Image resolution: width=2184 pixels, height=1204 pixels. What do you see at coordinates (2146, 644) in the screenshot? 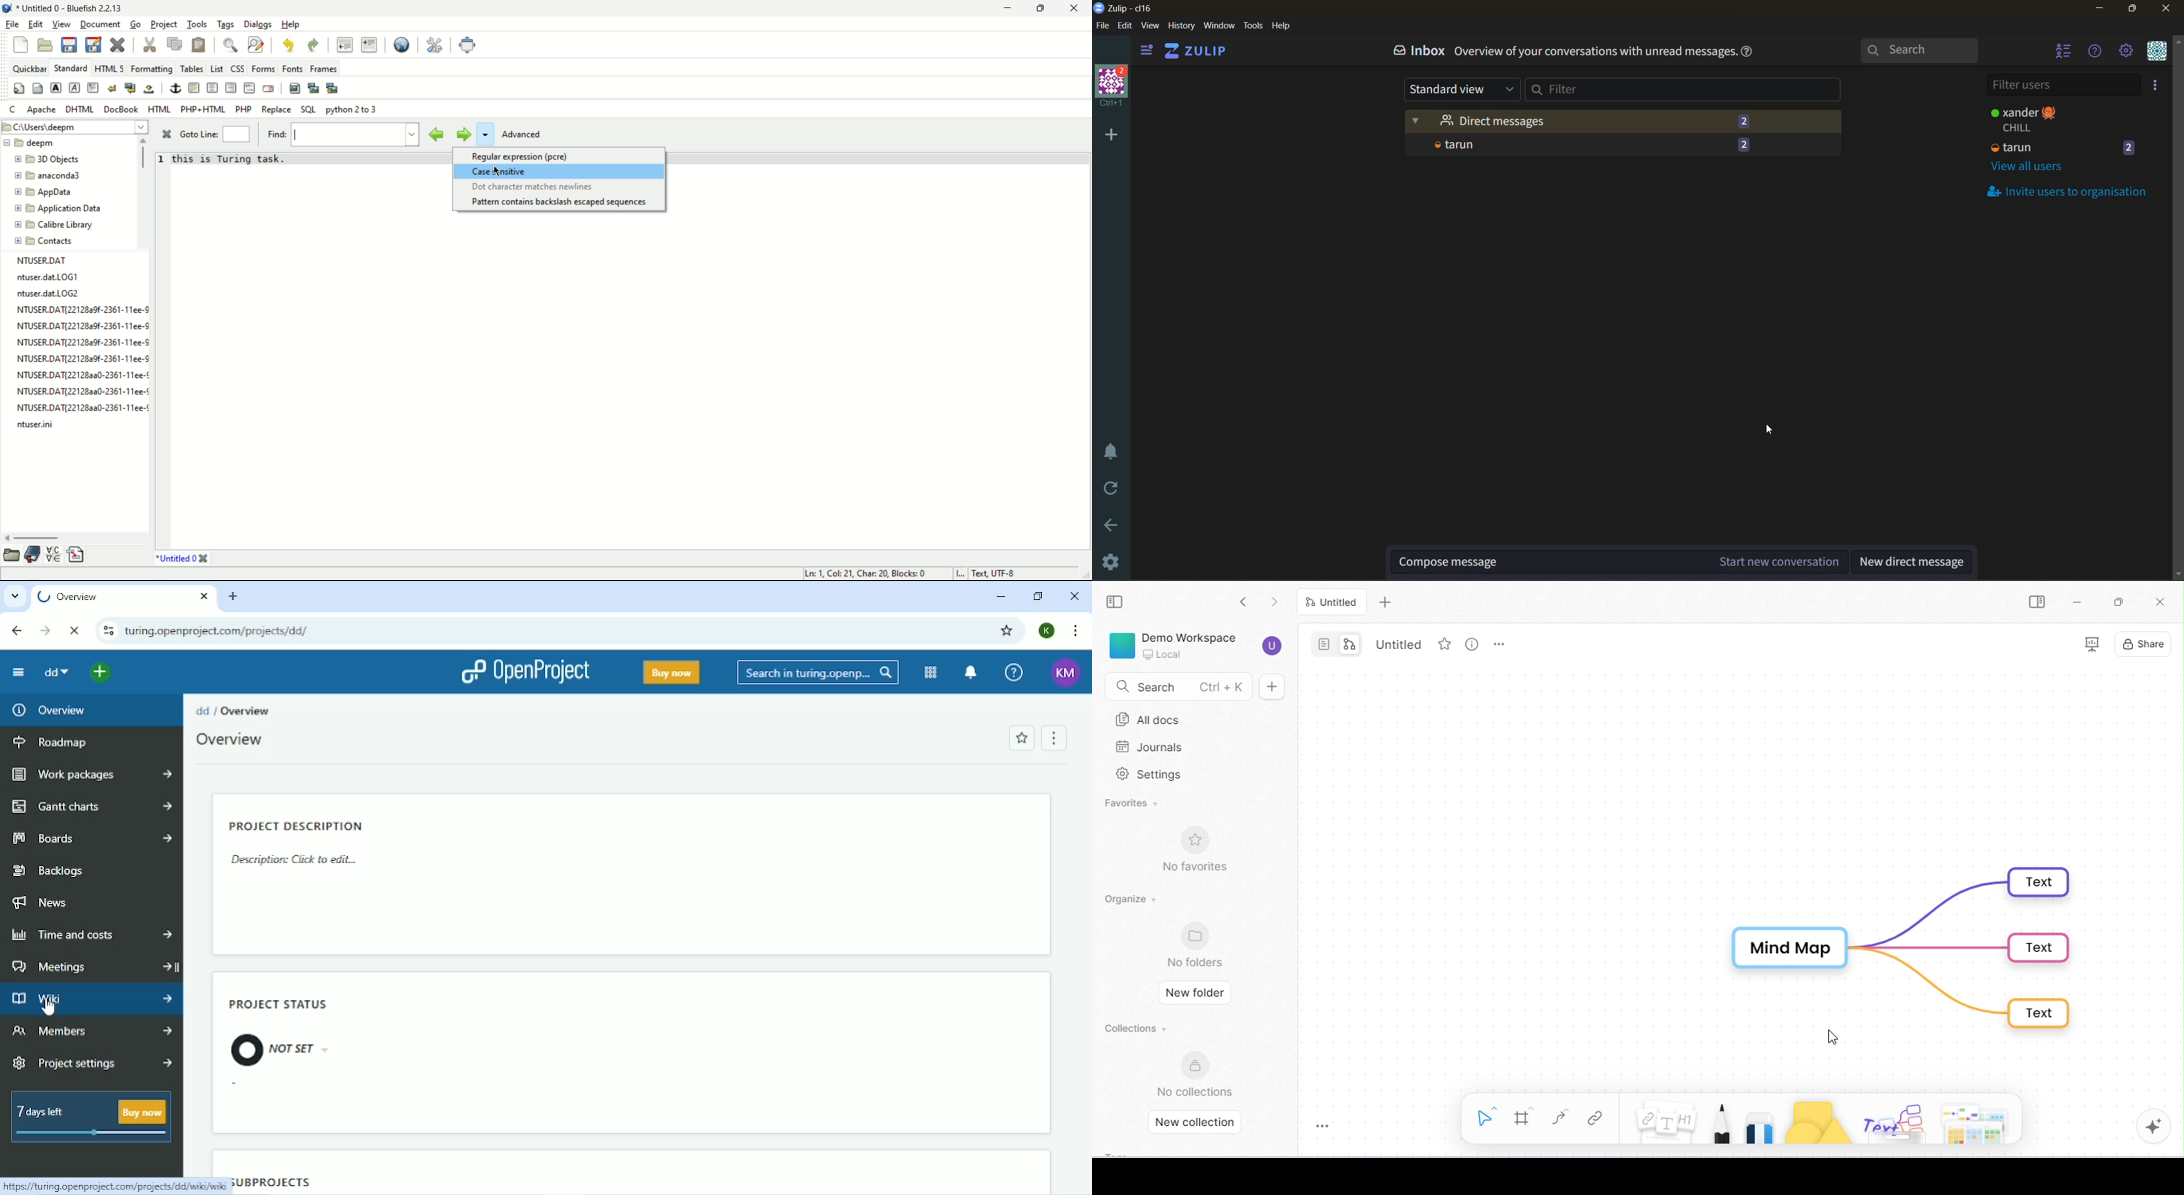
I see `share` at bounding box center [2146, 644].